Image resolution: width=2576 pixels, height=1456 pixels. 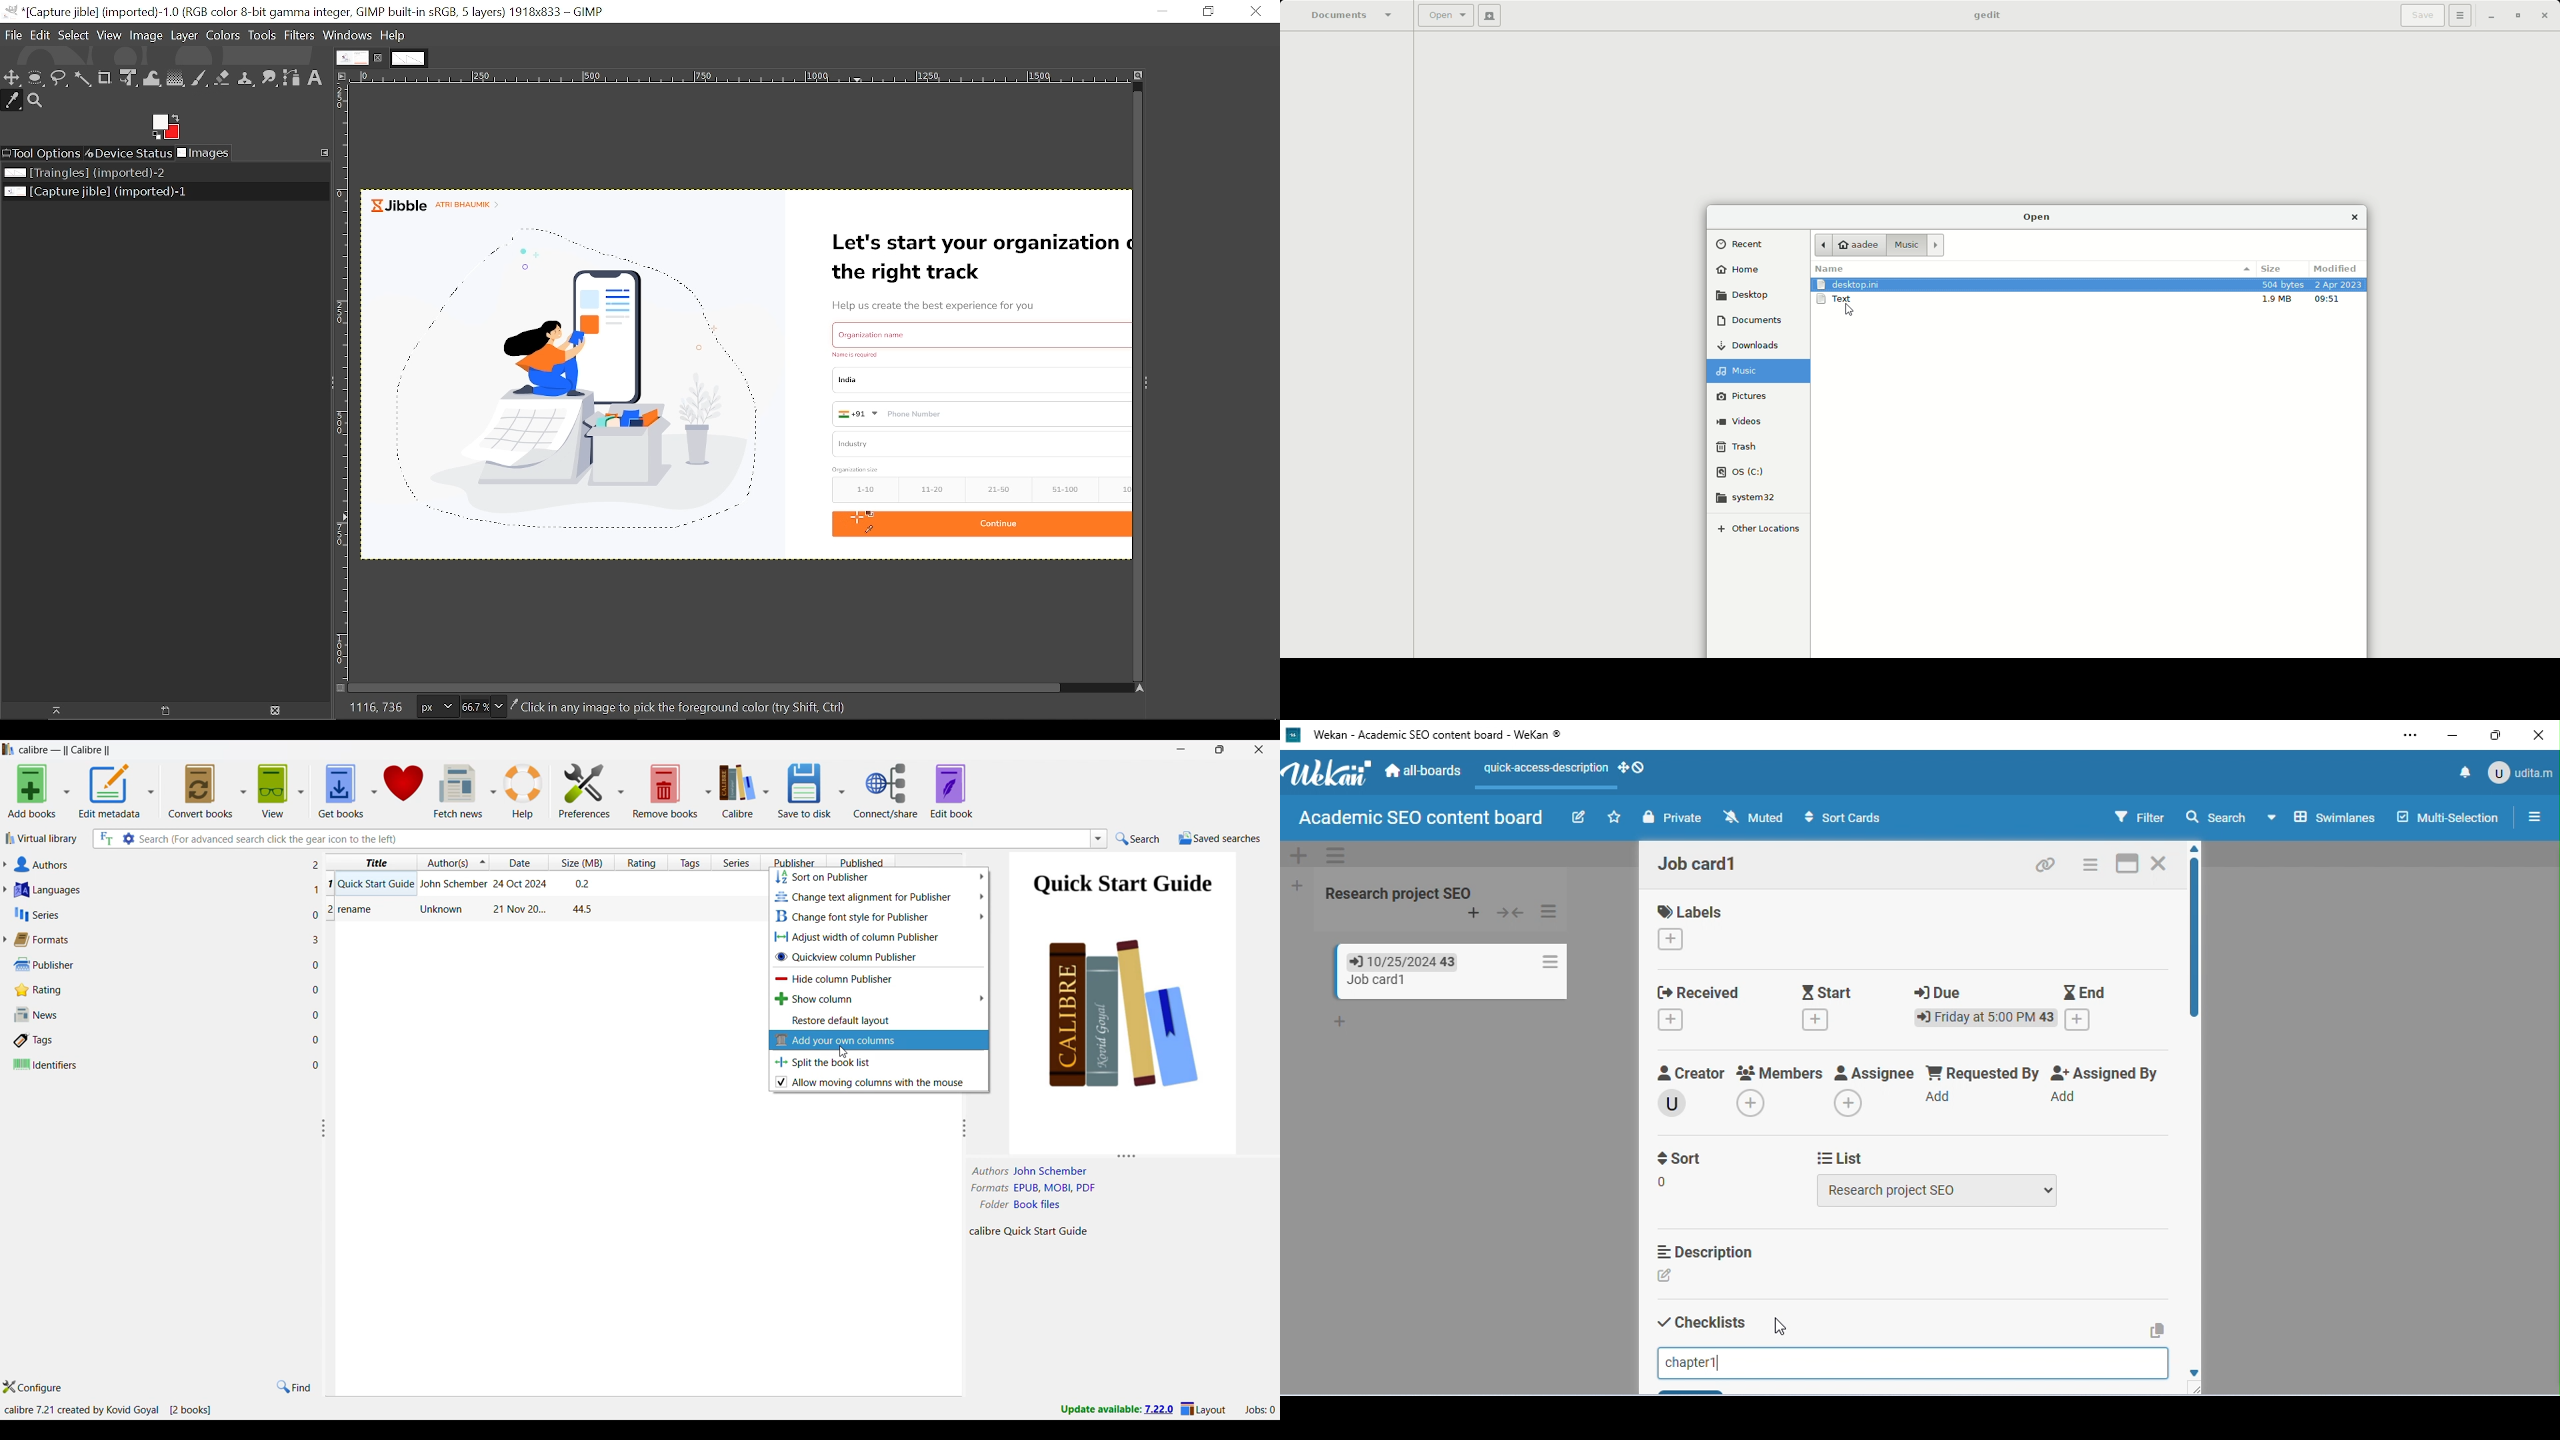 What do you see at coordinates (879, 956) in the screenshot?
I see `Quickview column Publisher` at bounding box center [879, 956].